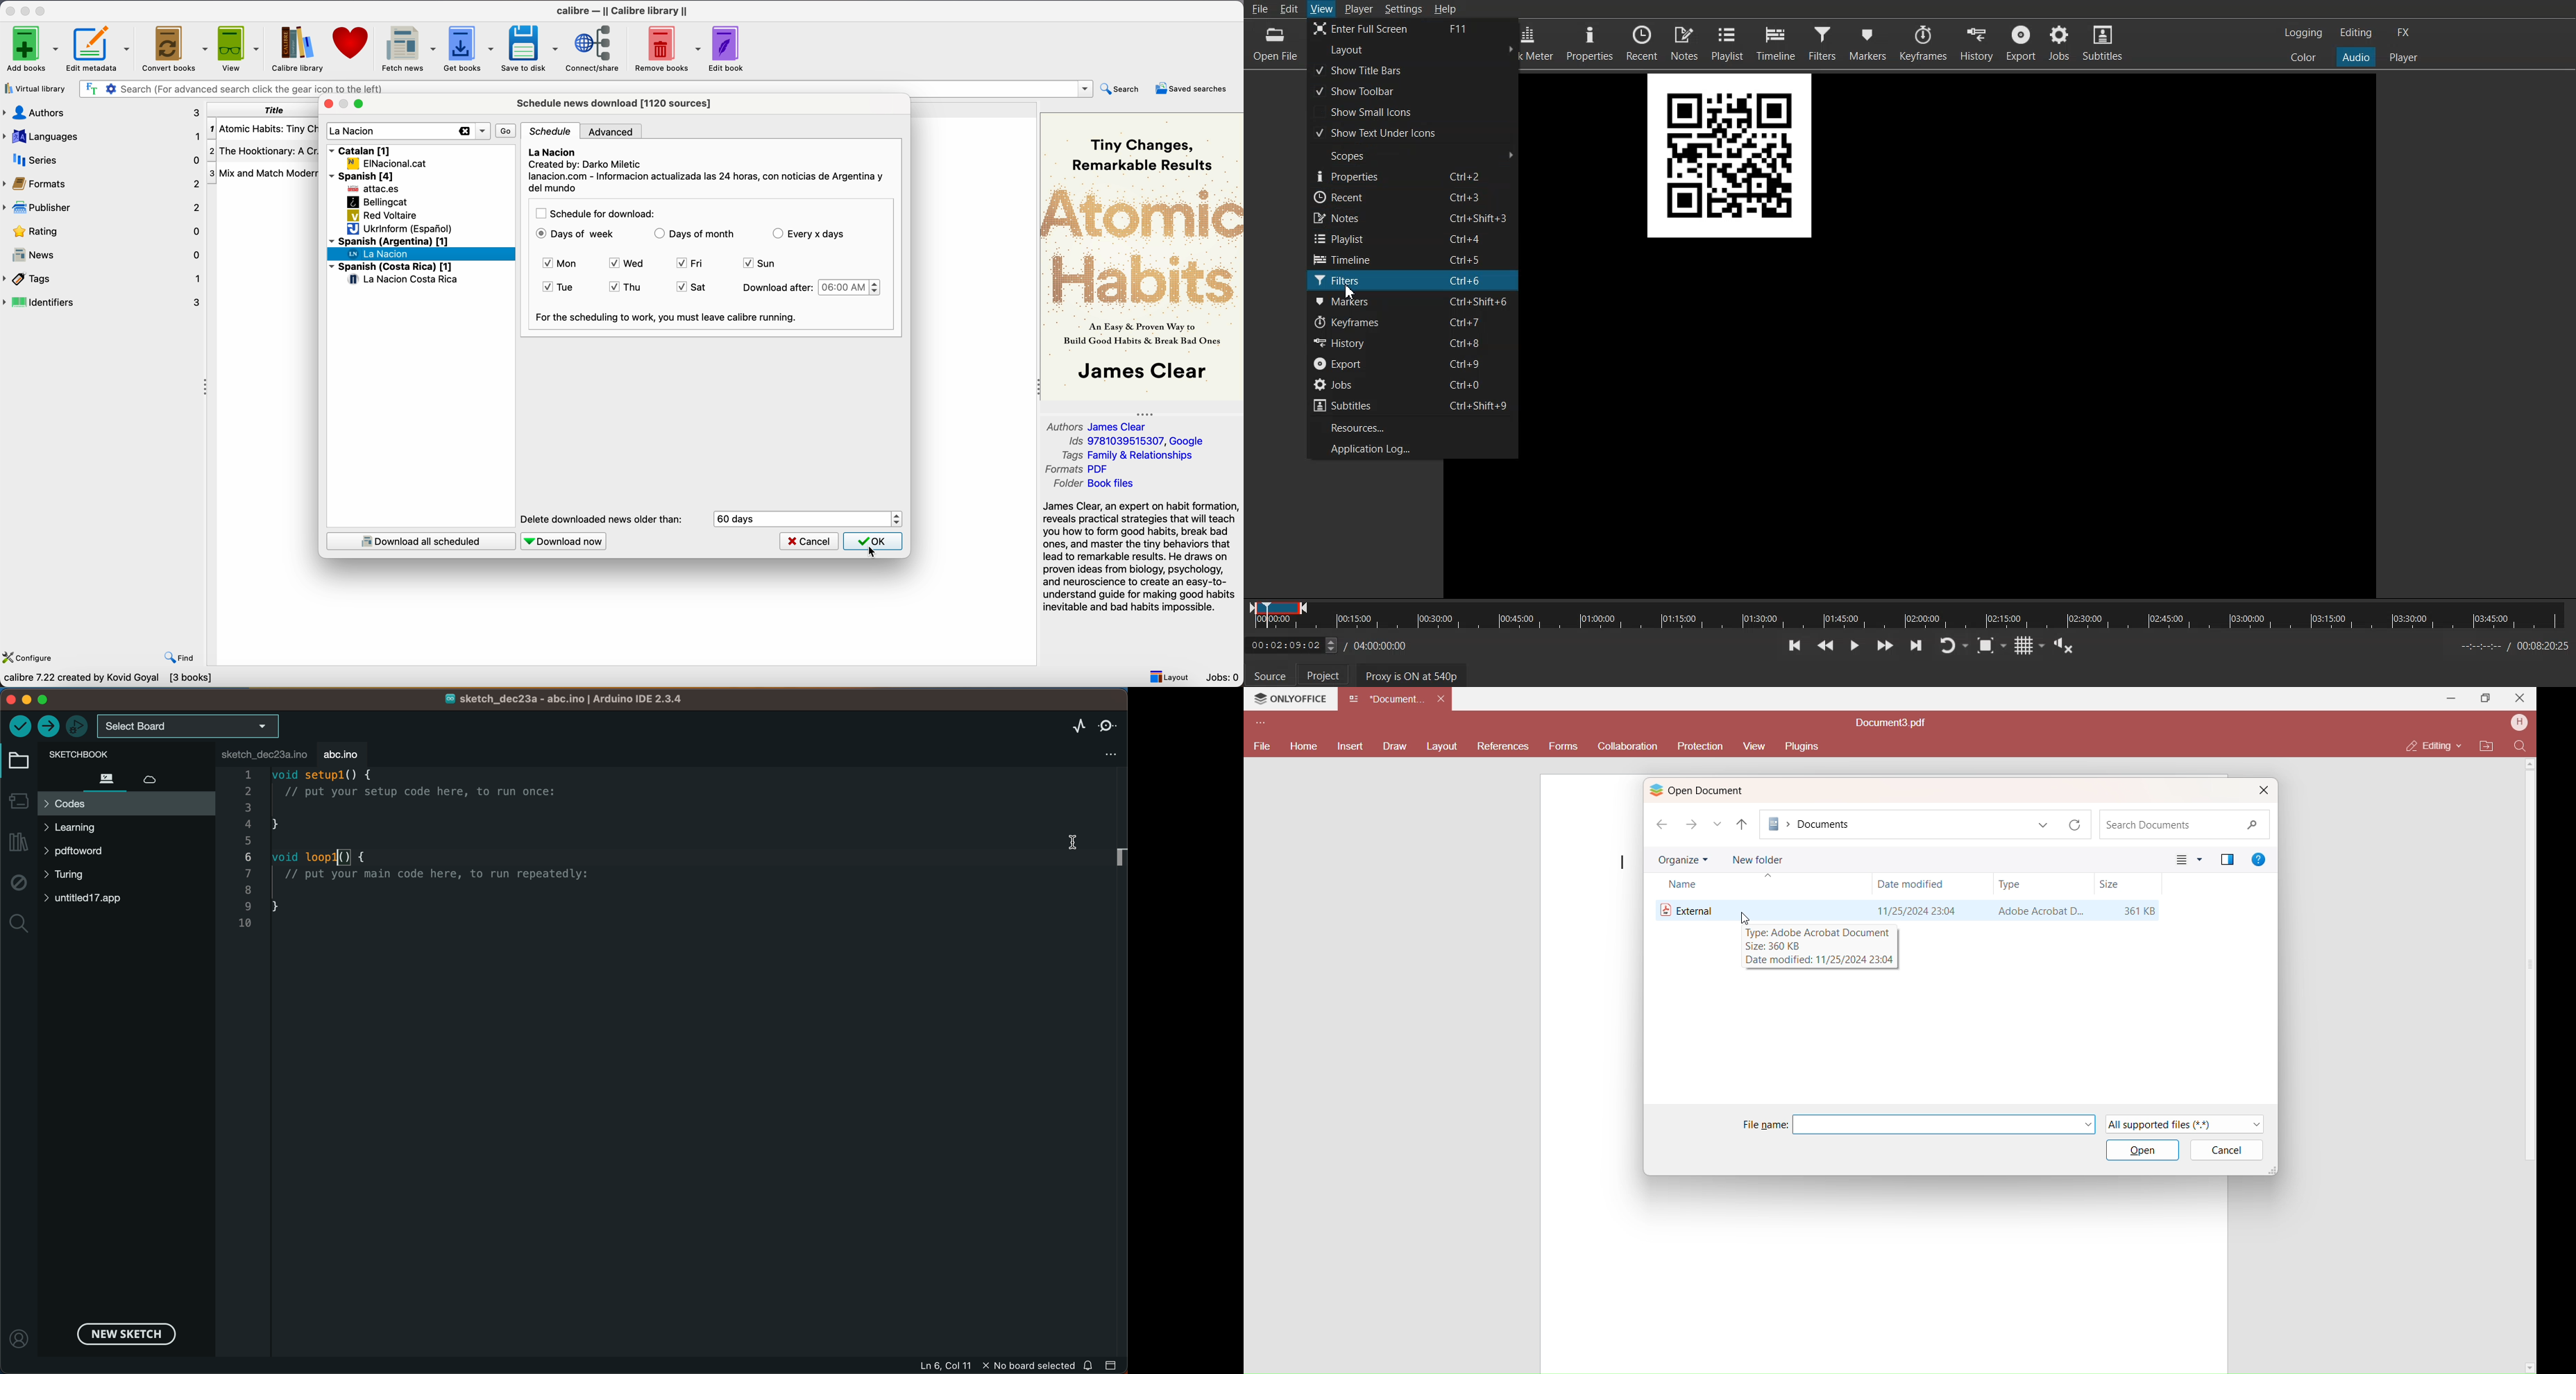  I want to click on tags, so click(103, 279).